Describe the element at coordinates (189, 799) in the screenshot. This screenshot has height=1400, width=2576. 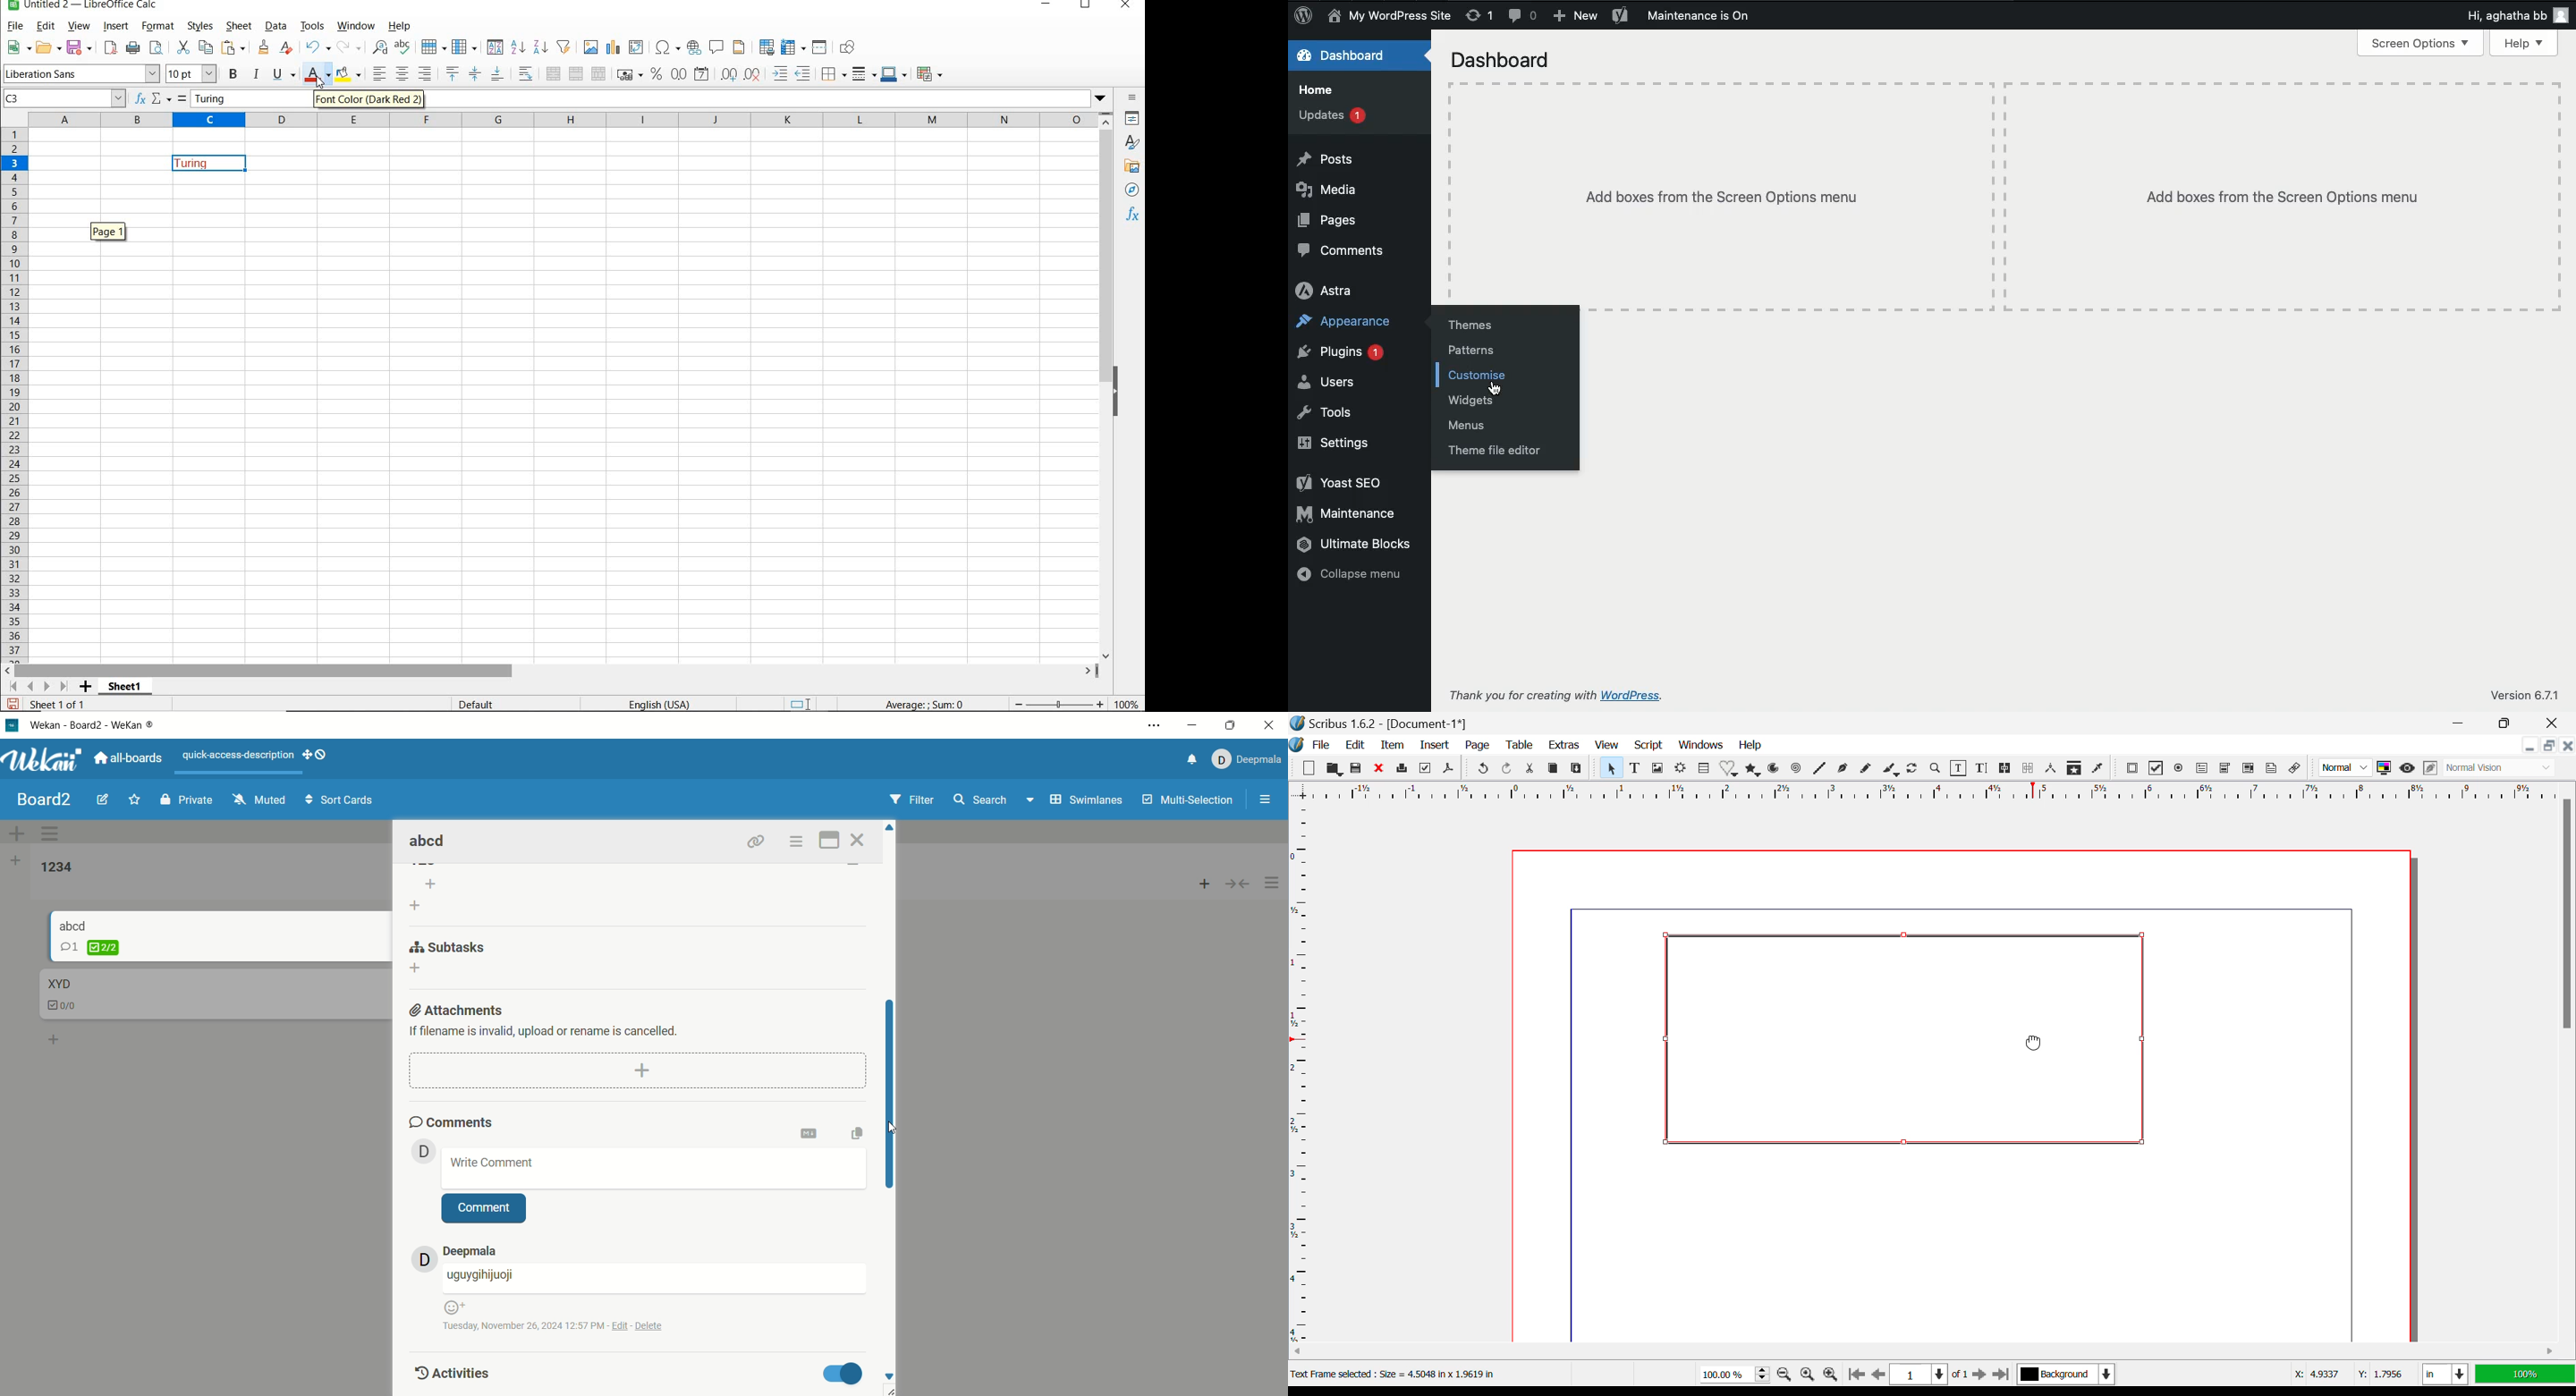
I see `private` at that location.